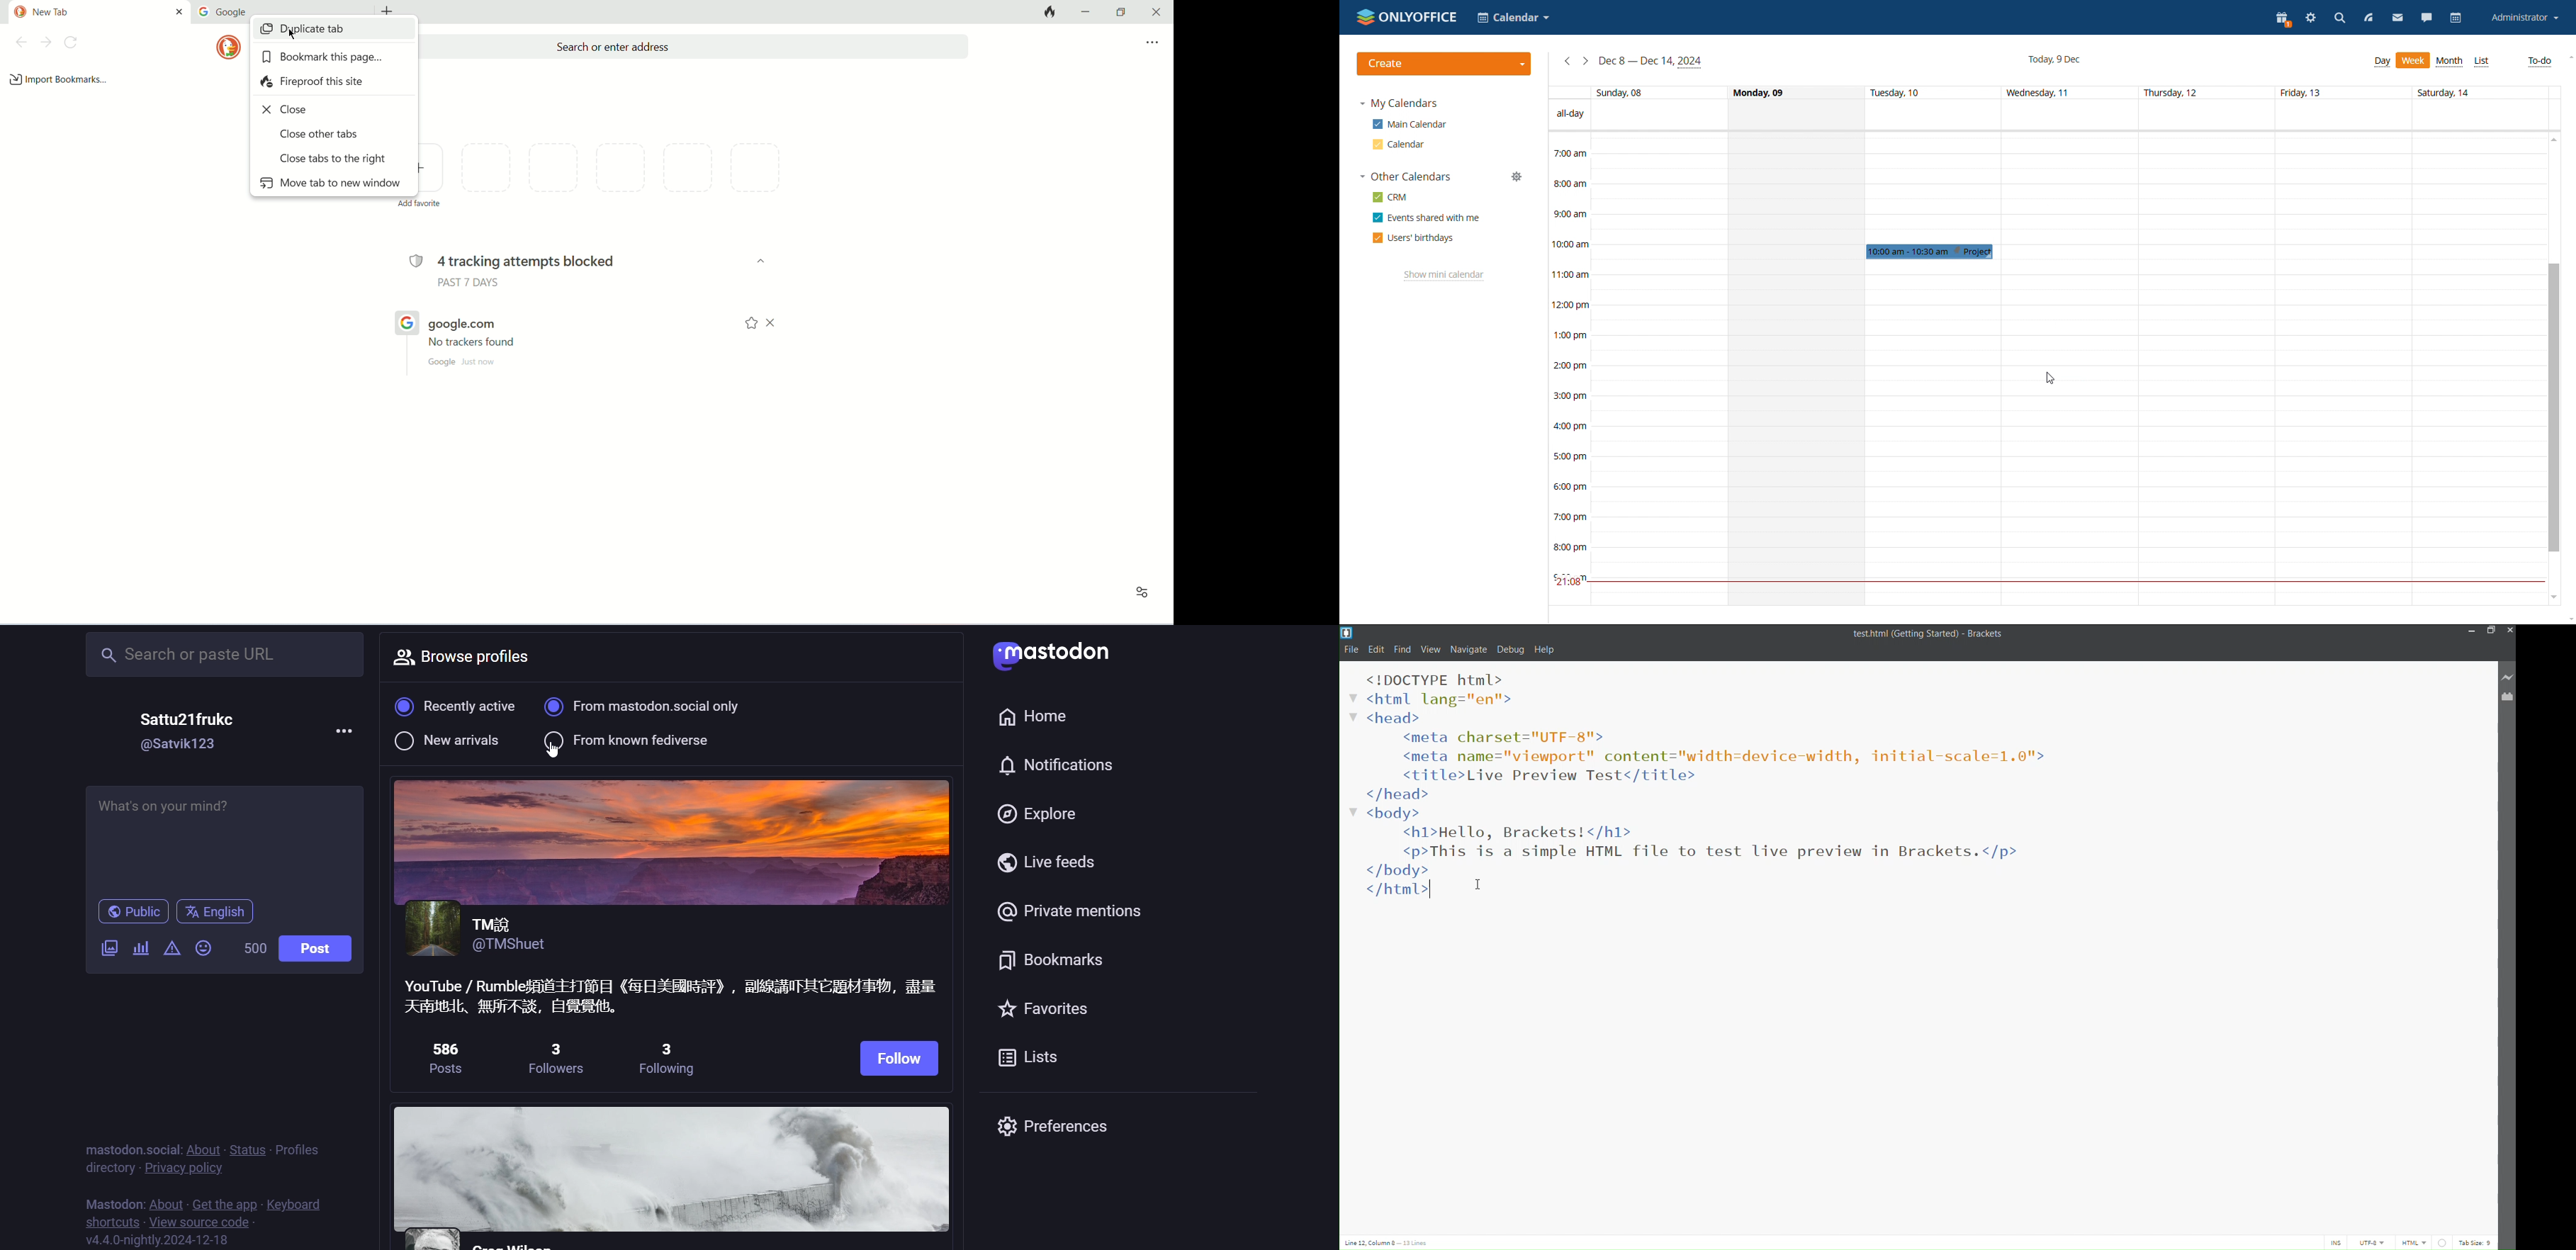  What do you see at coordinates (442, 363) in the screenshot?
I see `google` at bounding box center [442, 363].